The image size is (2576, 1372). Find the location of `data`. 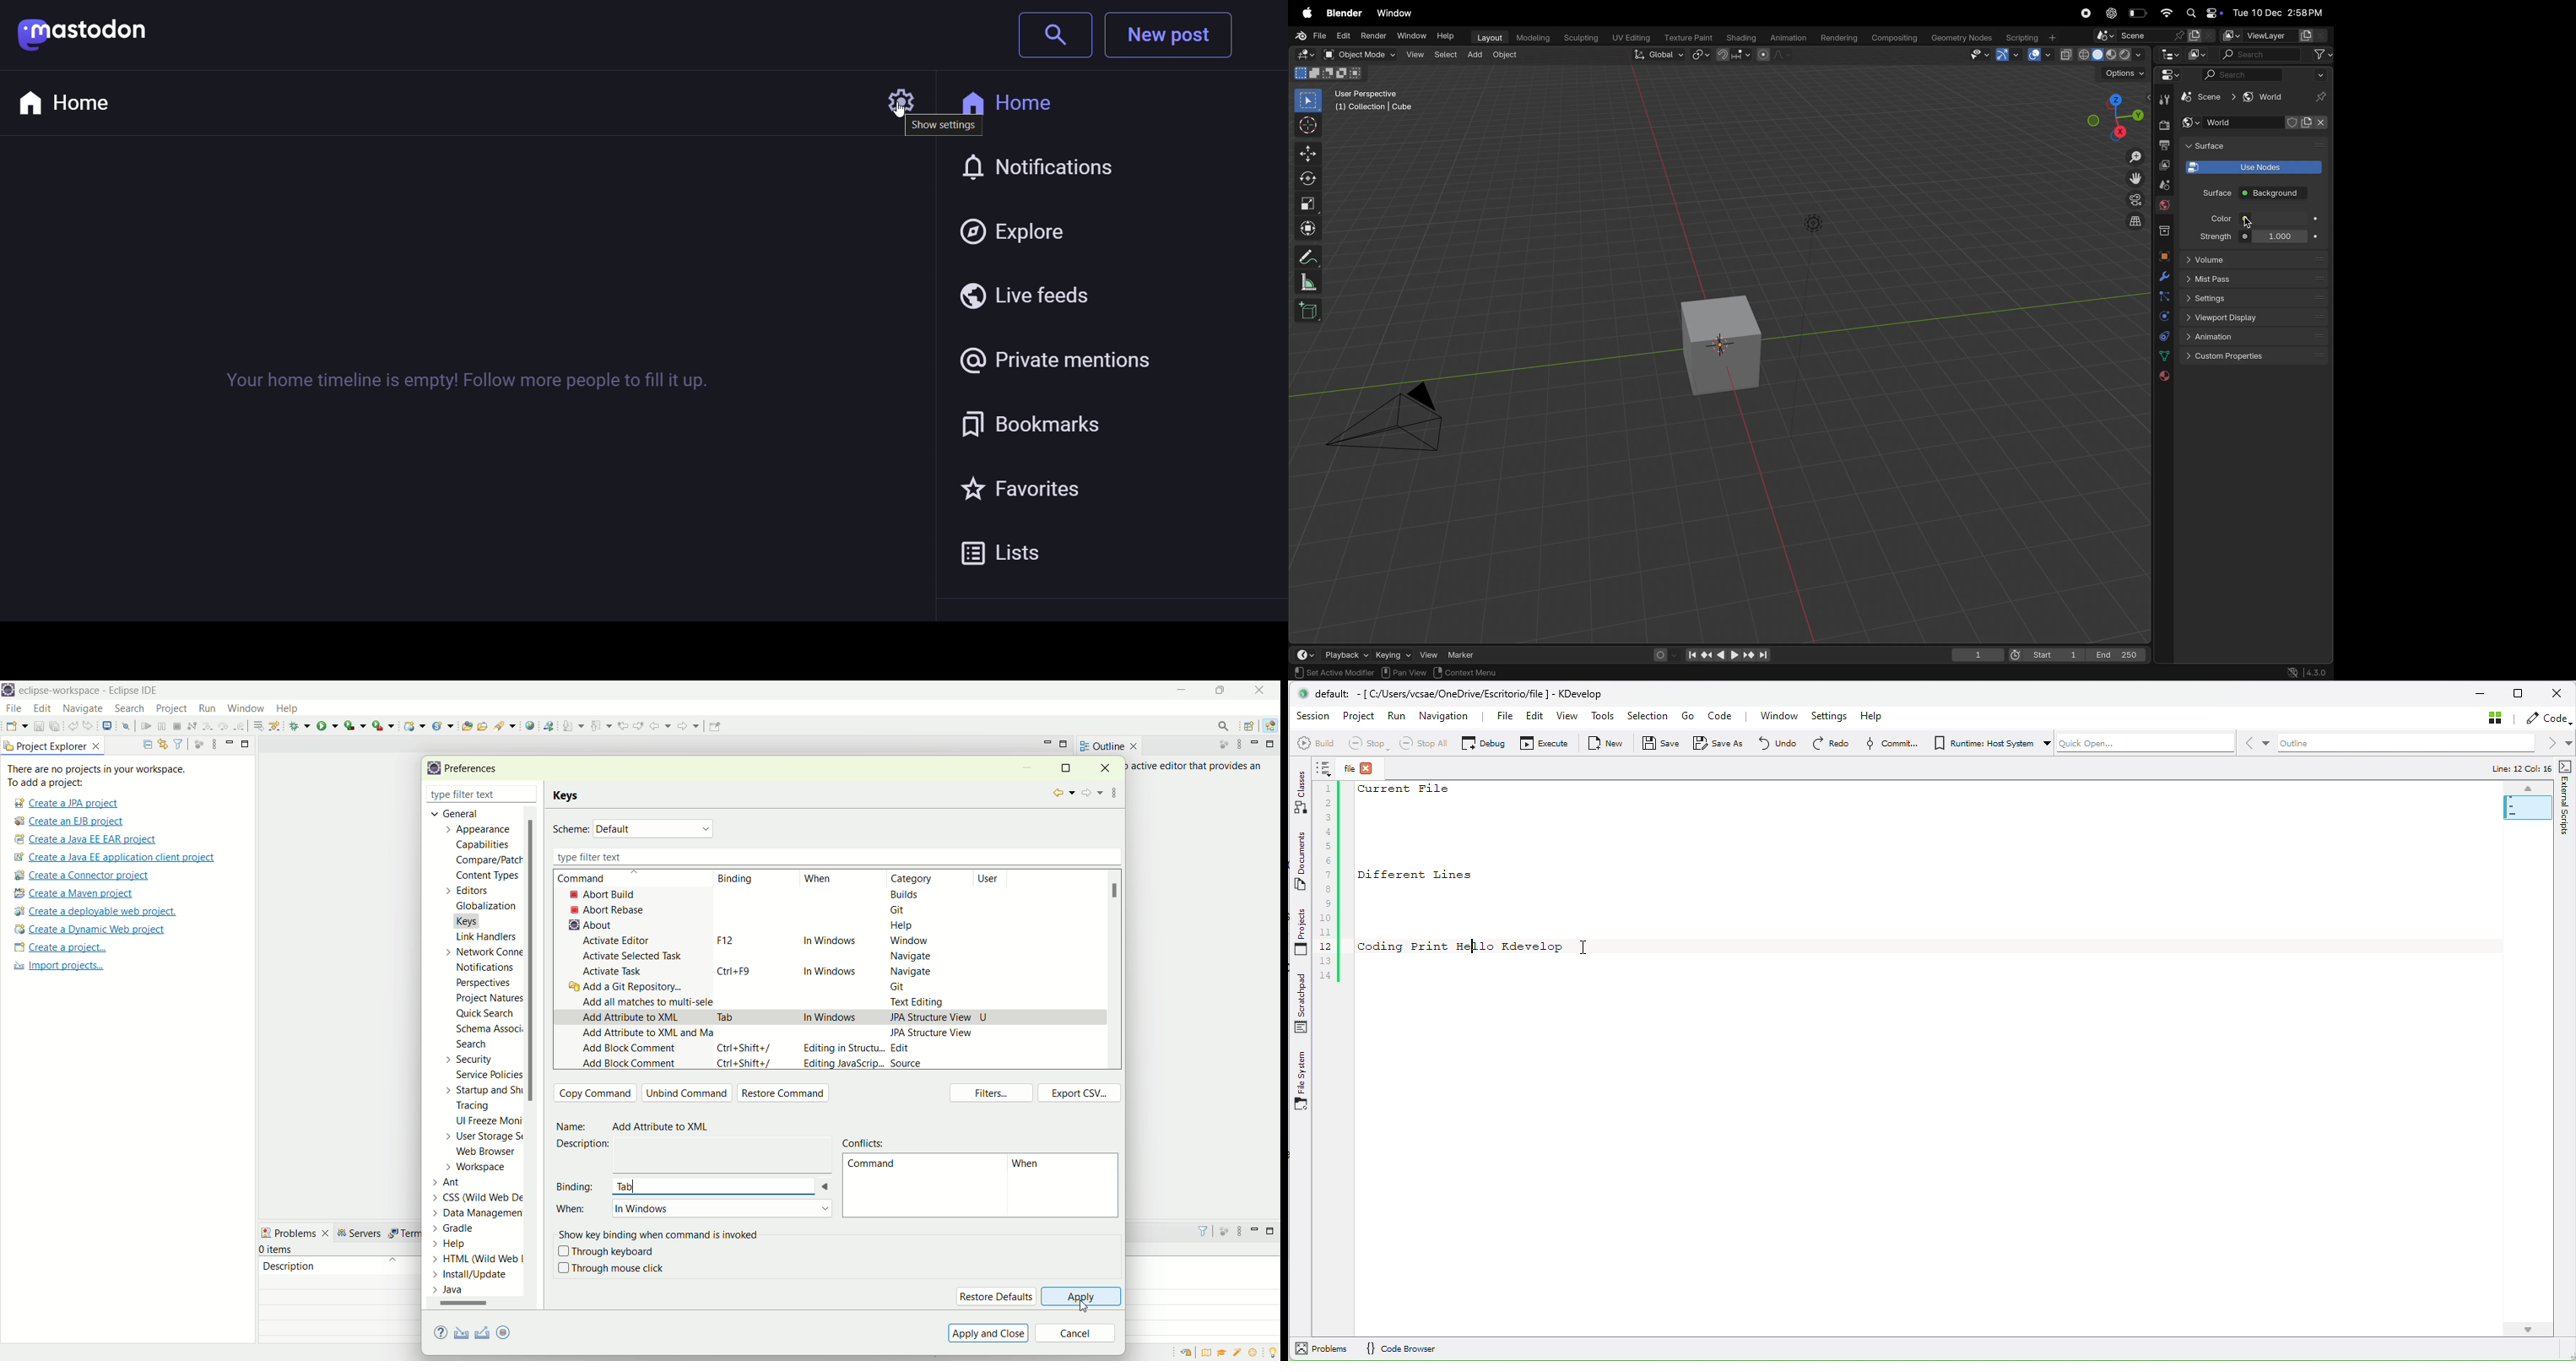

data is located at coordinates (2166, 356).